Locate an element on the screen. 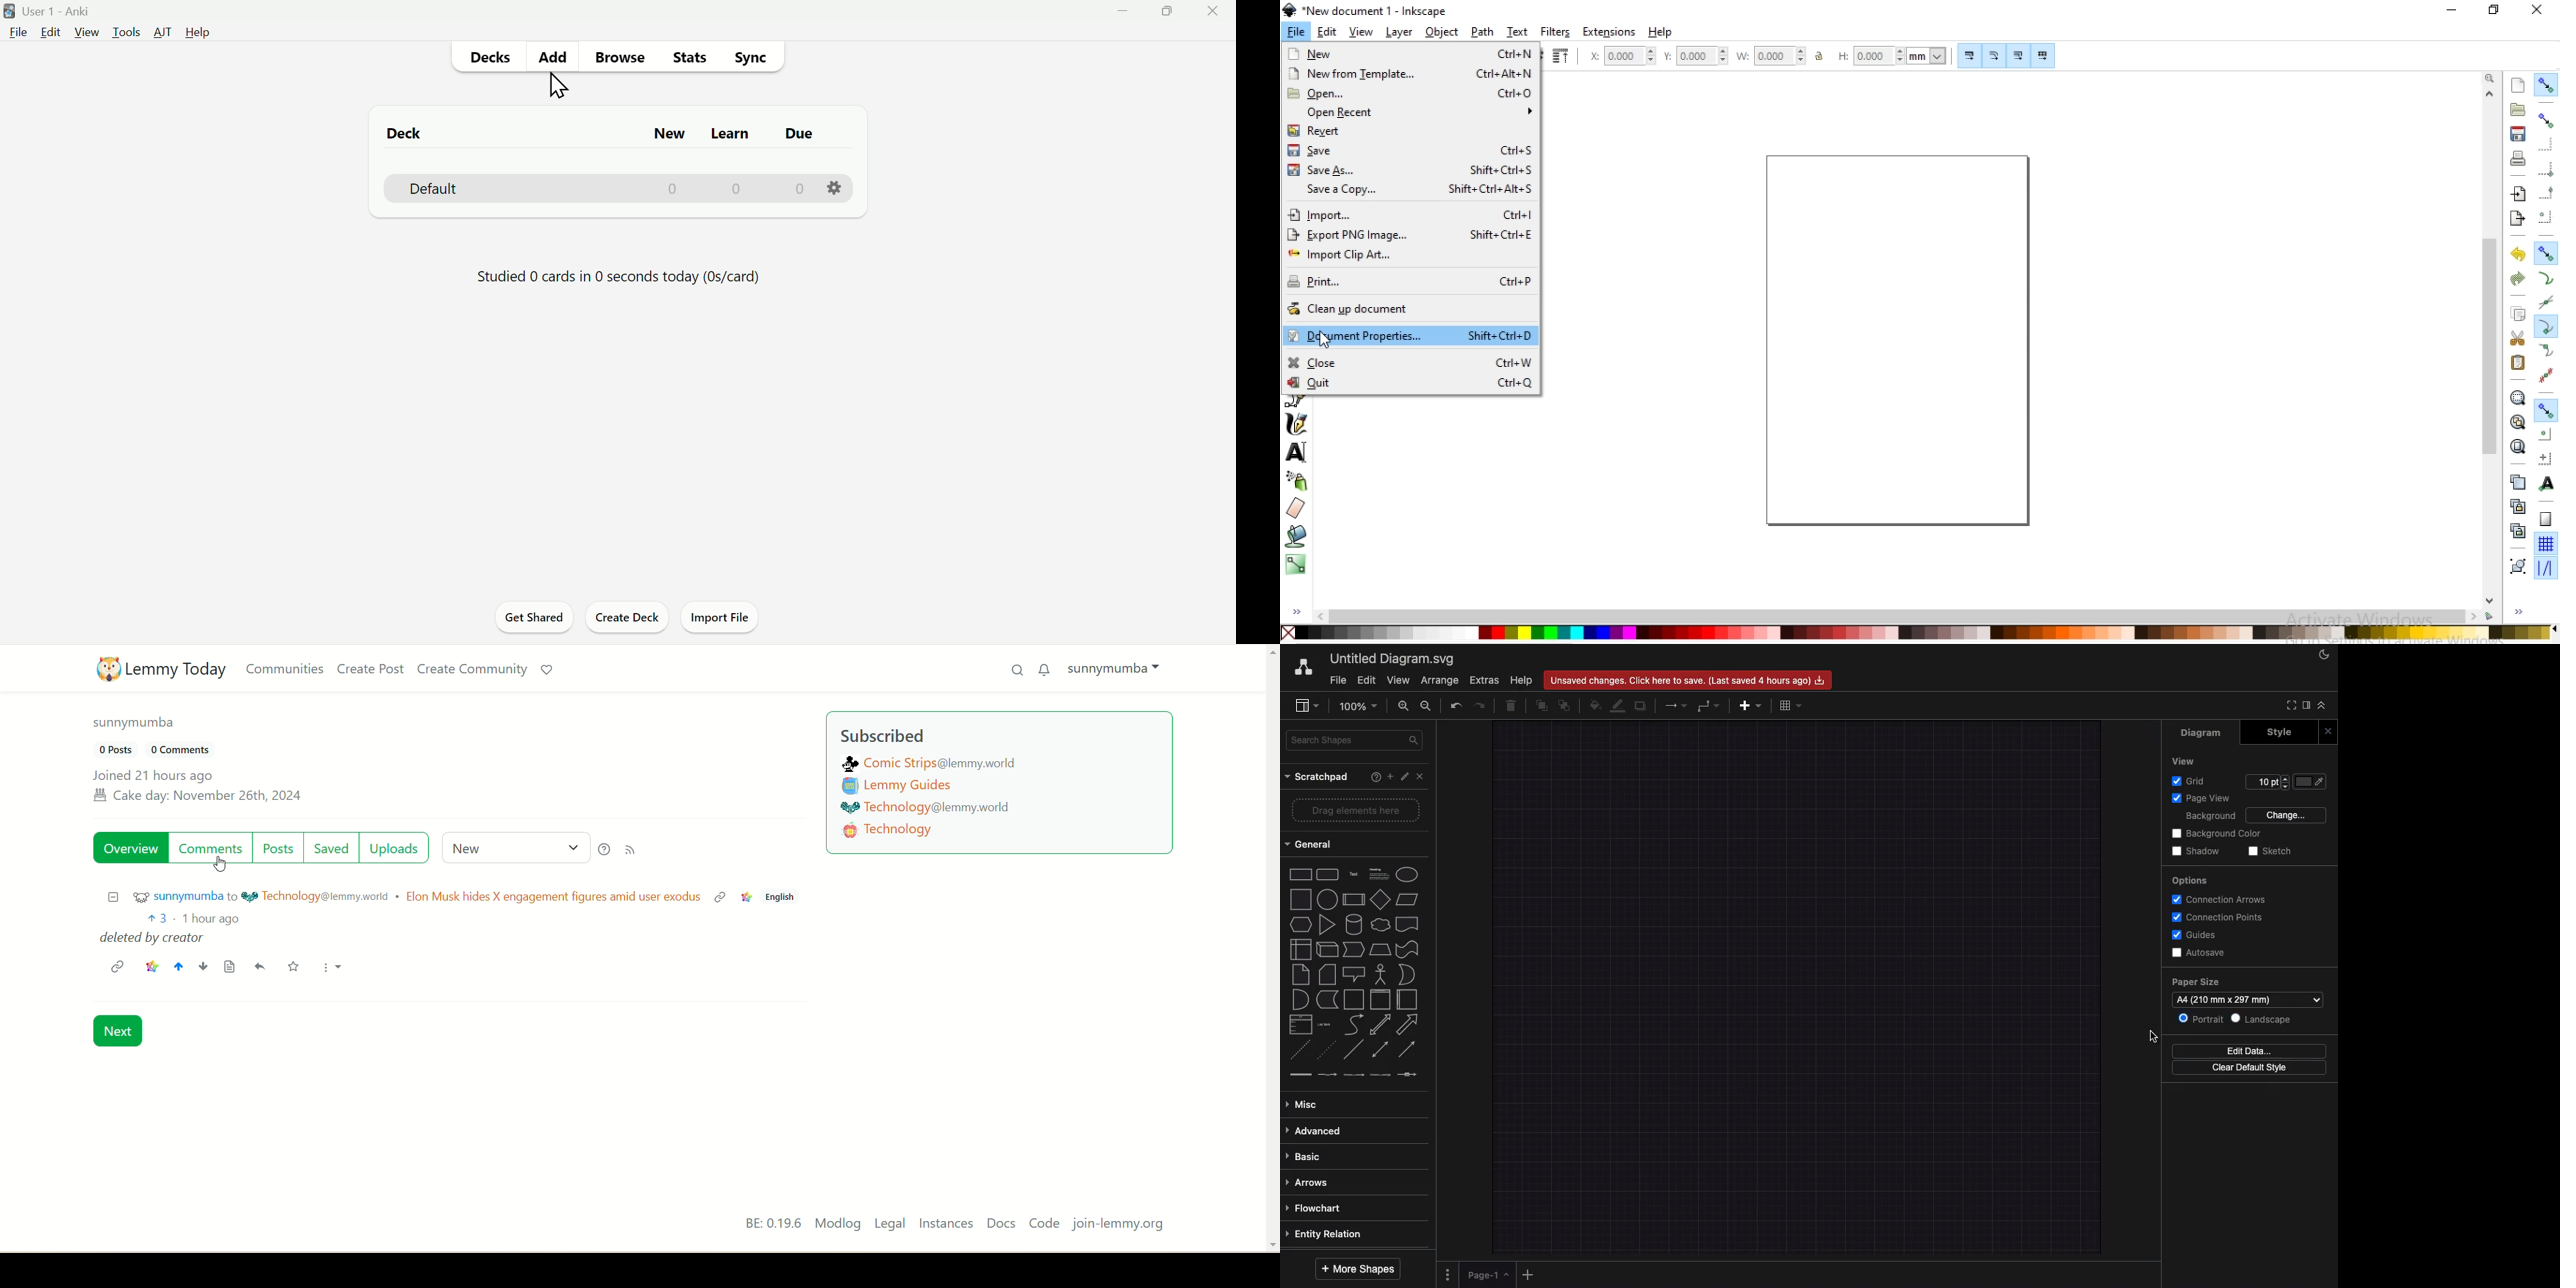 This screenshot has width=2576, height=1288. Import File is located at coordinates (721, 618).